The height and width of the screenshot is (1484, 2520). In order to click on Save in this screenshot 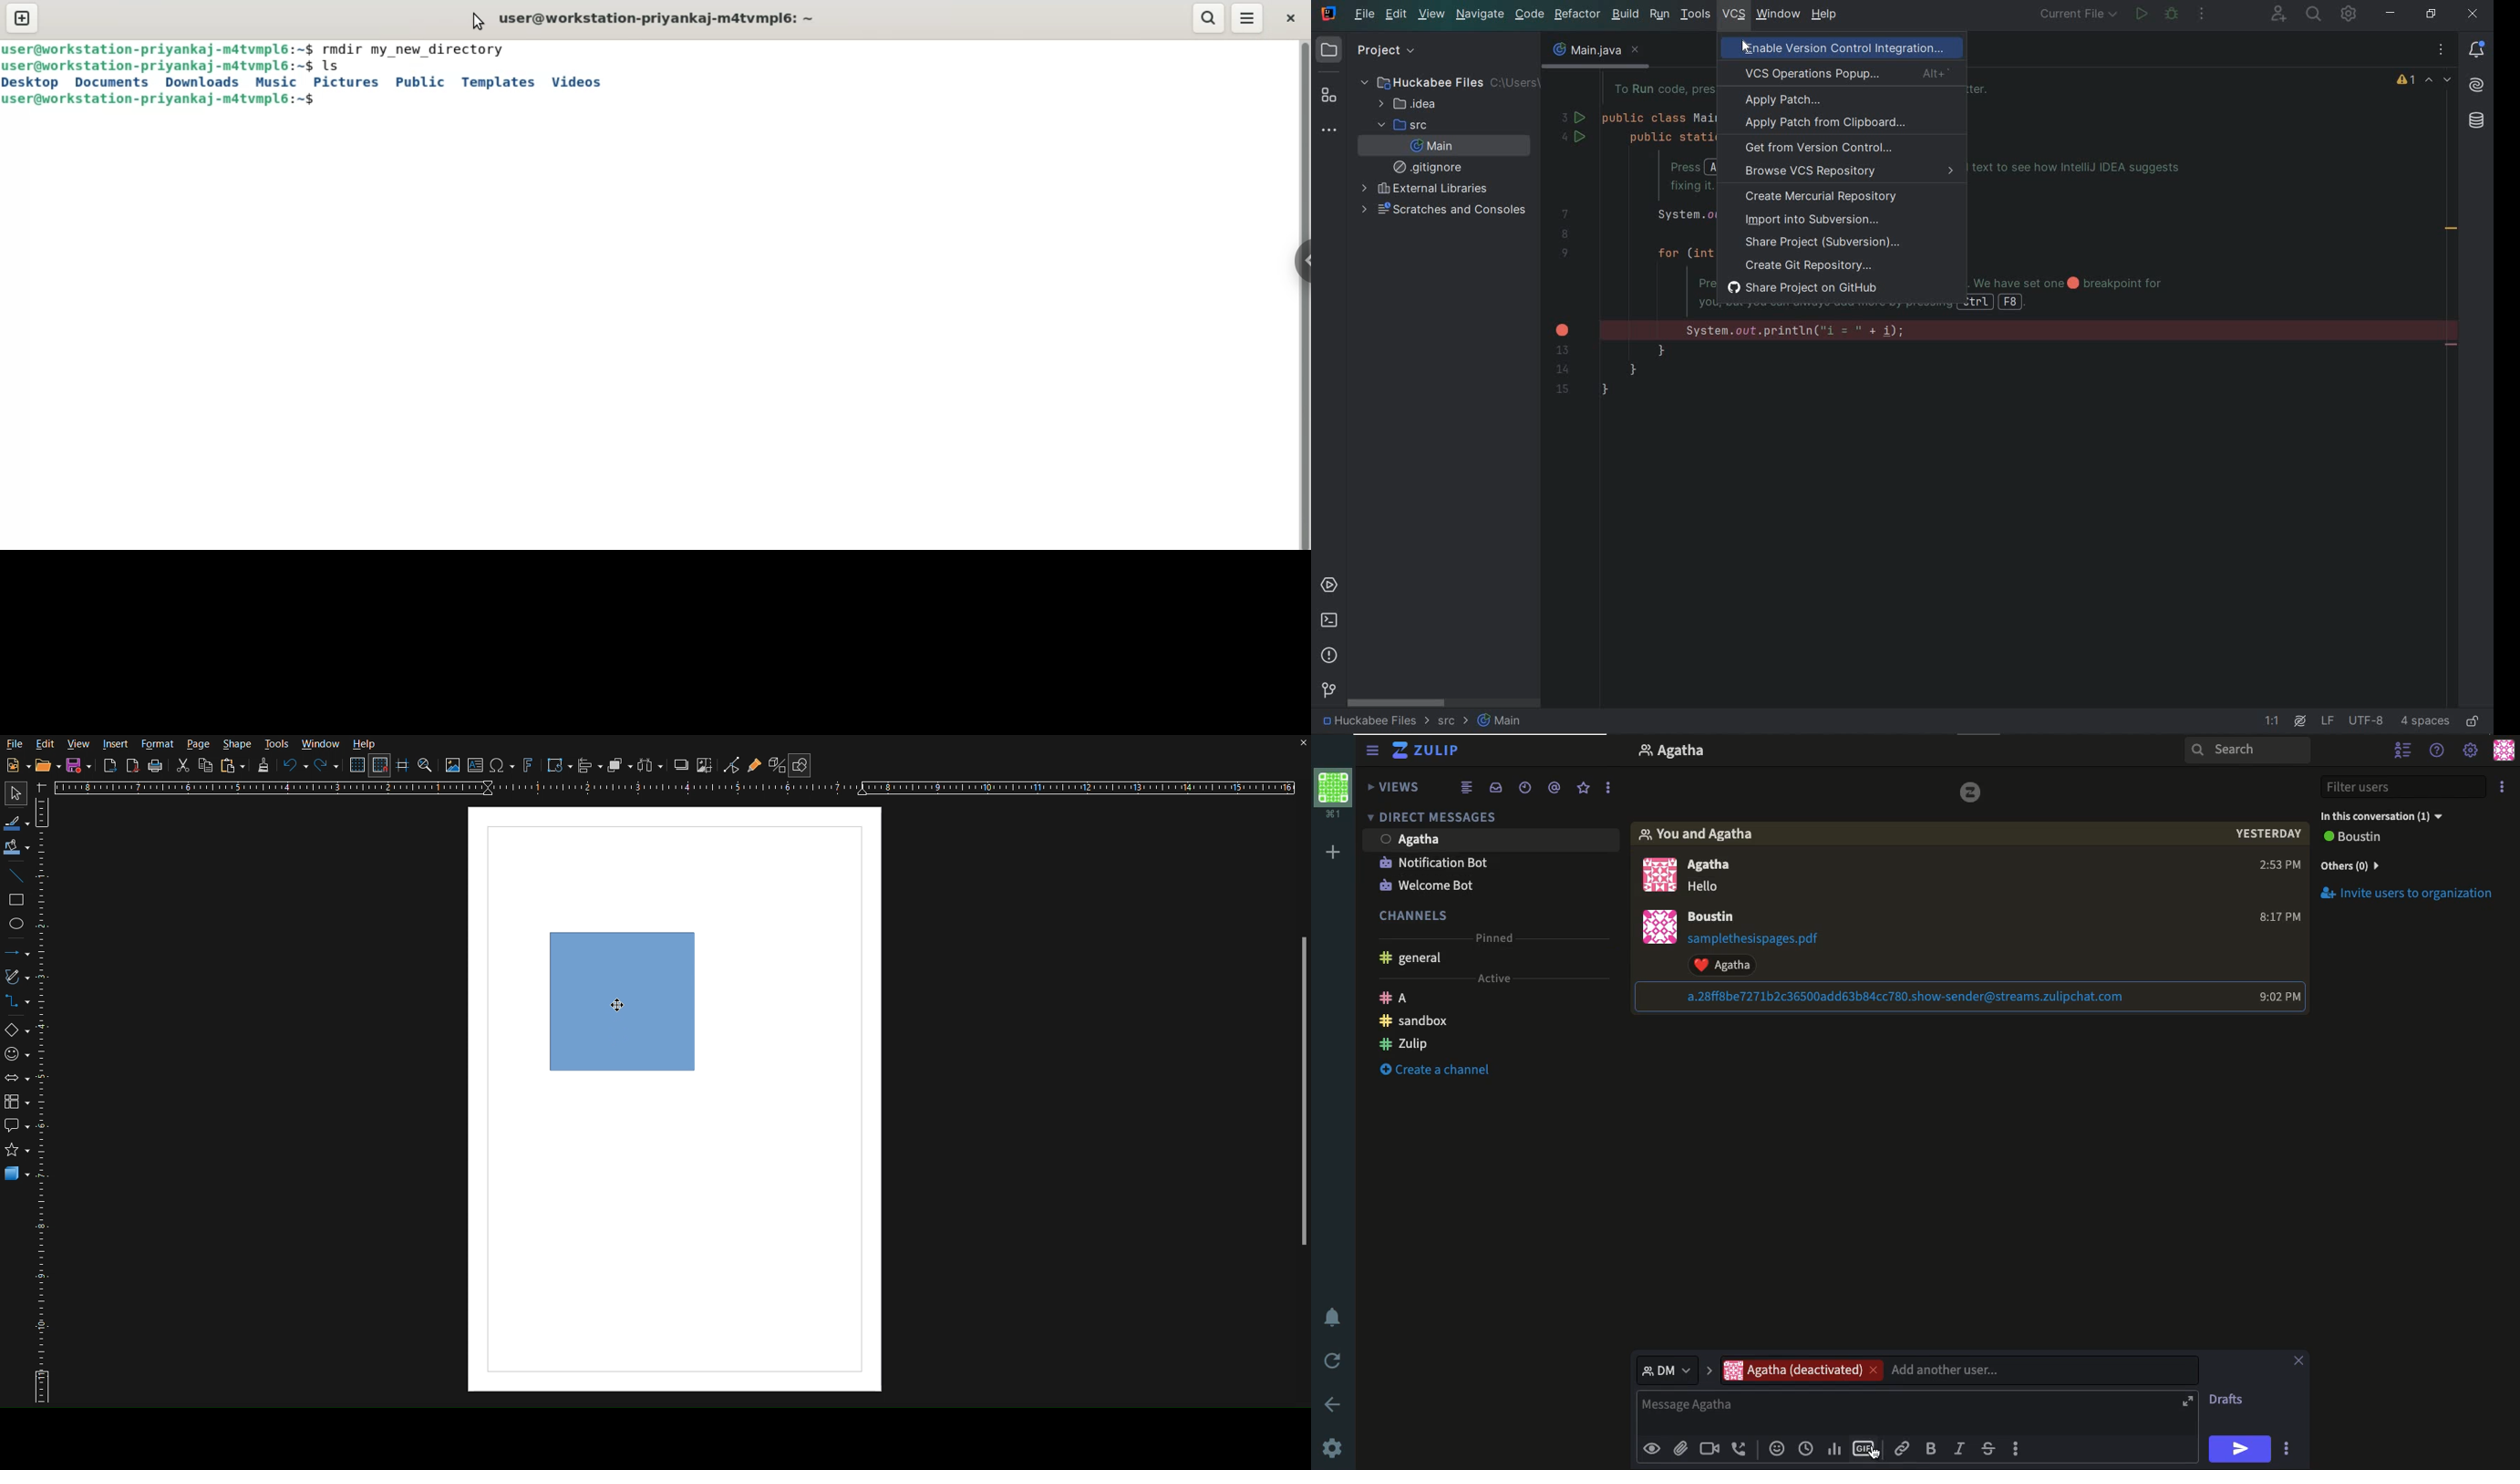, I will do `click(79, 765)`.